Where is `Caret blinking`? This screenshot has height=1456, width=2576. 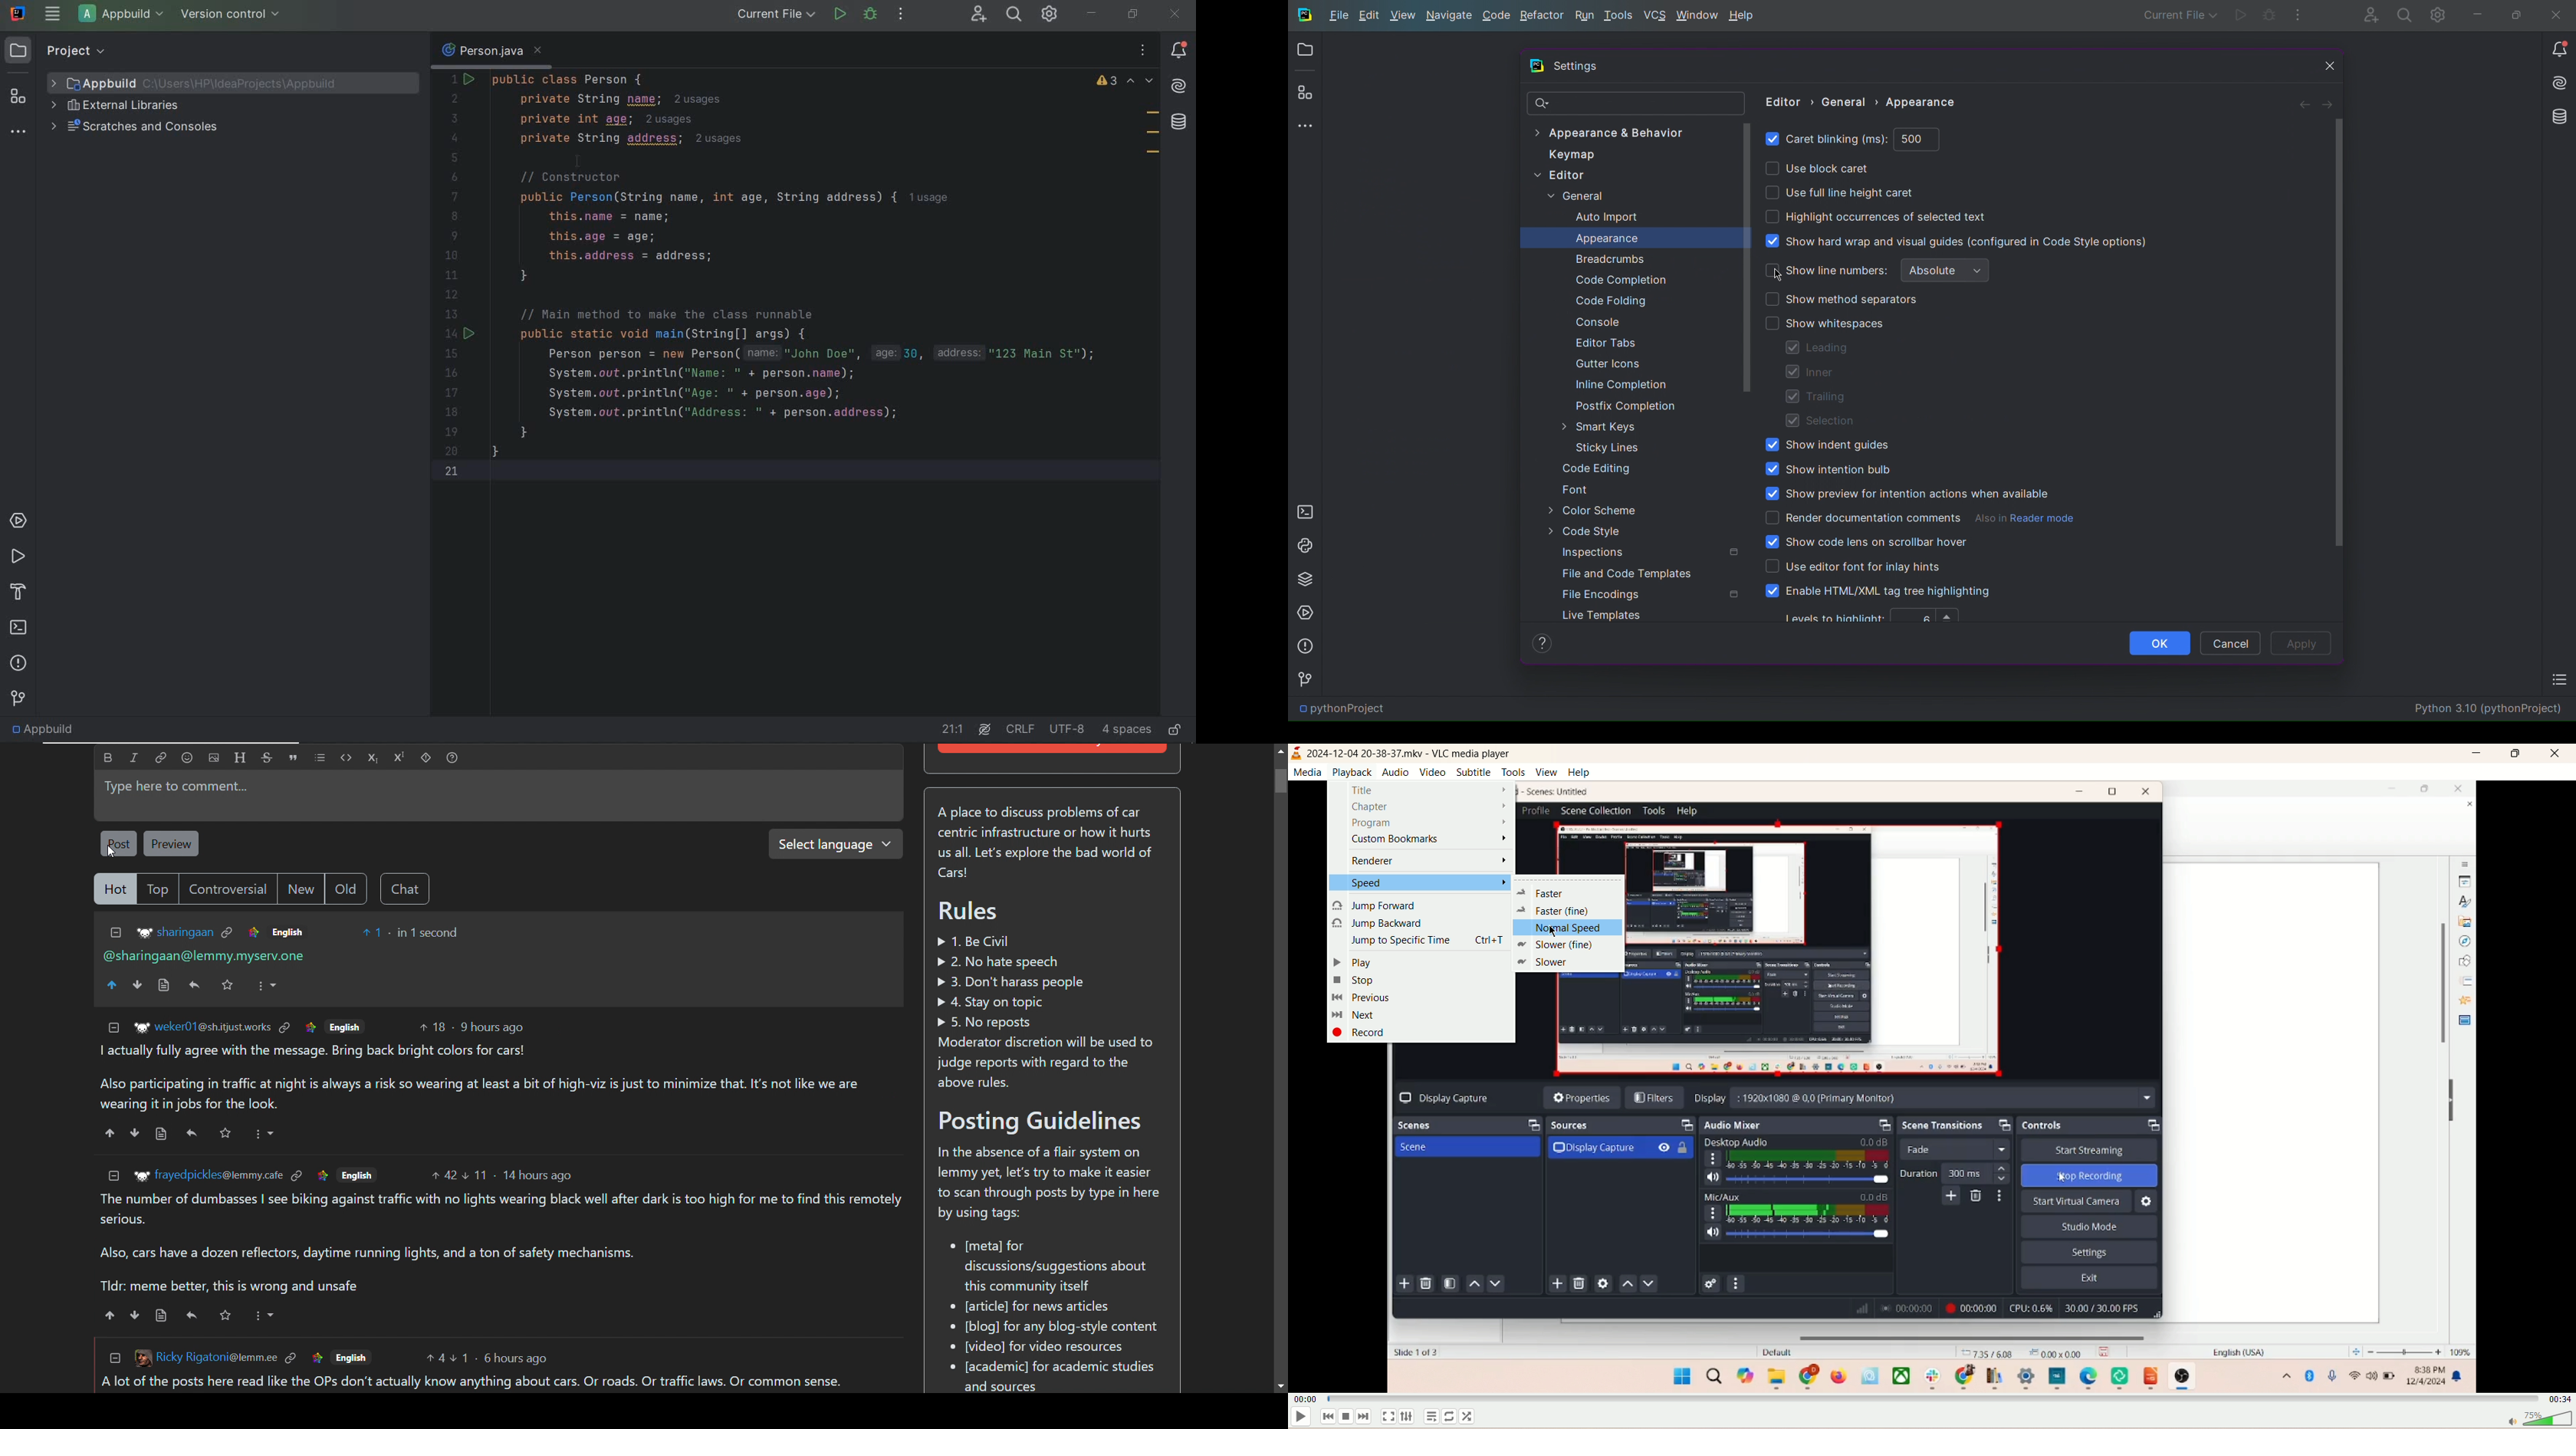 Caret blinking is located at coordinates (1853, 140).